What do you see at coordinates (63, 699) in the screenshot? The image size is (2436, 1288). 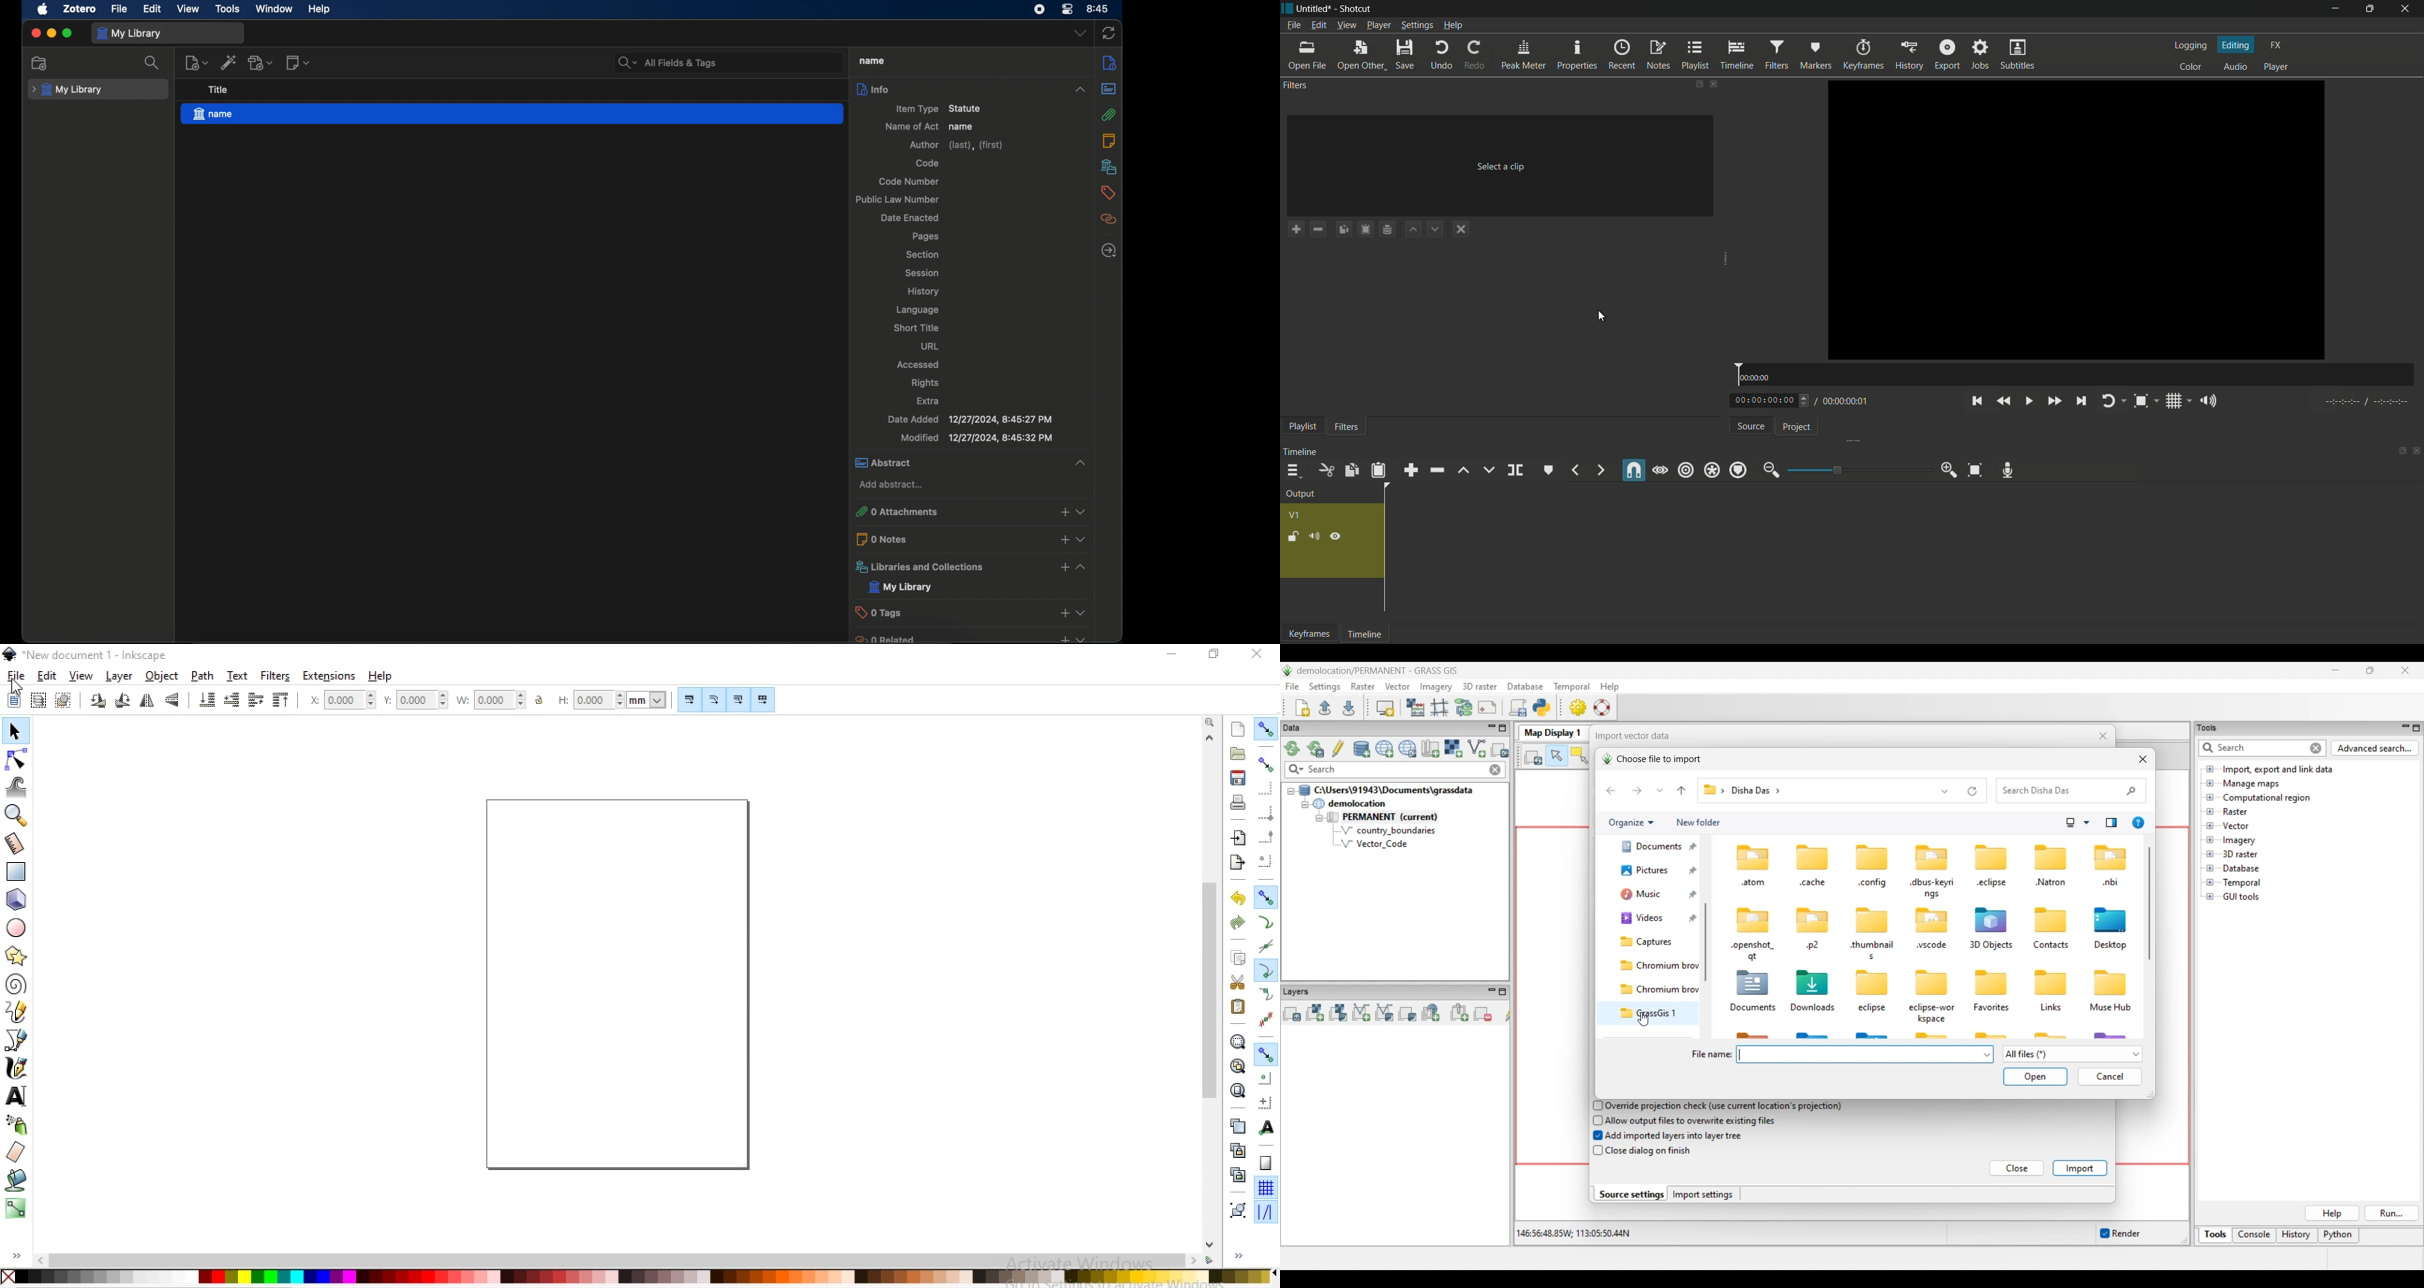 I see `deselct any selected objects or nodes` at bounding box center [63, 699].